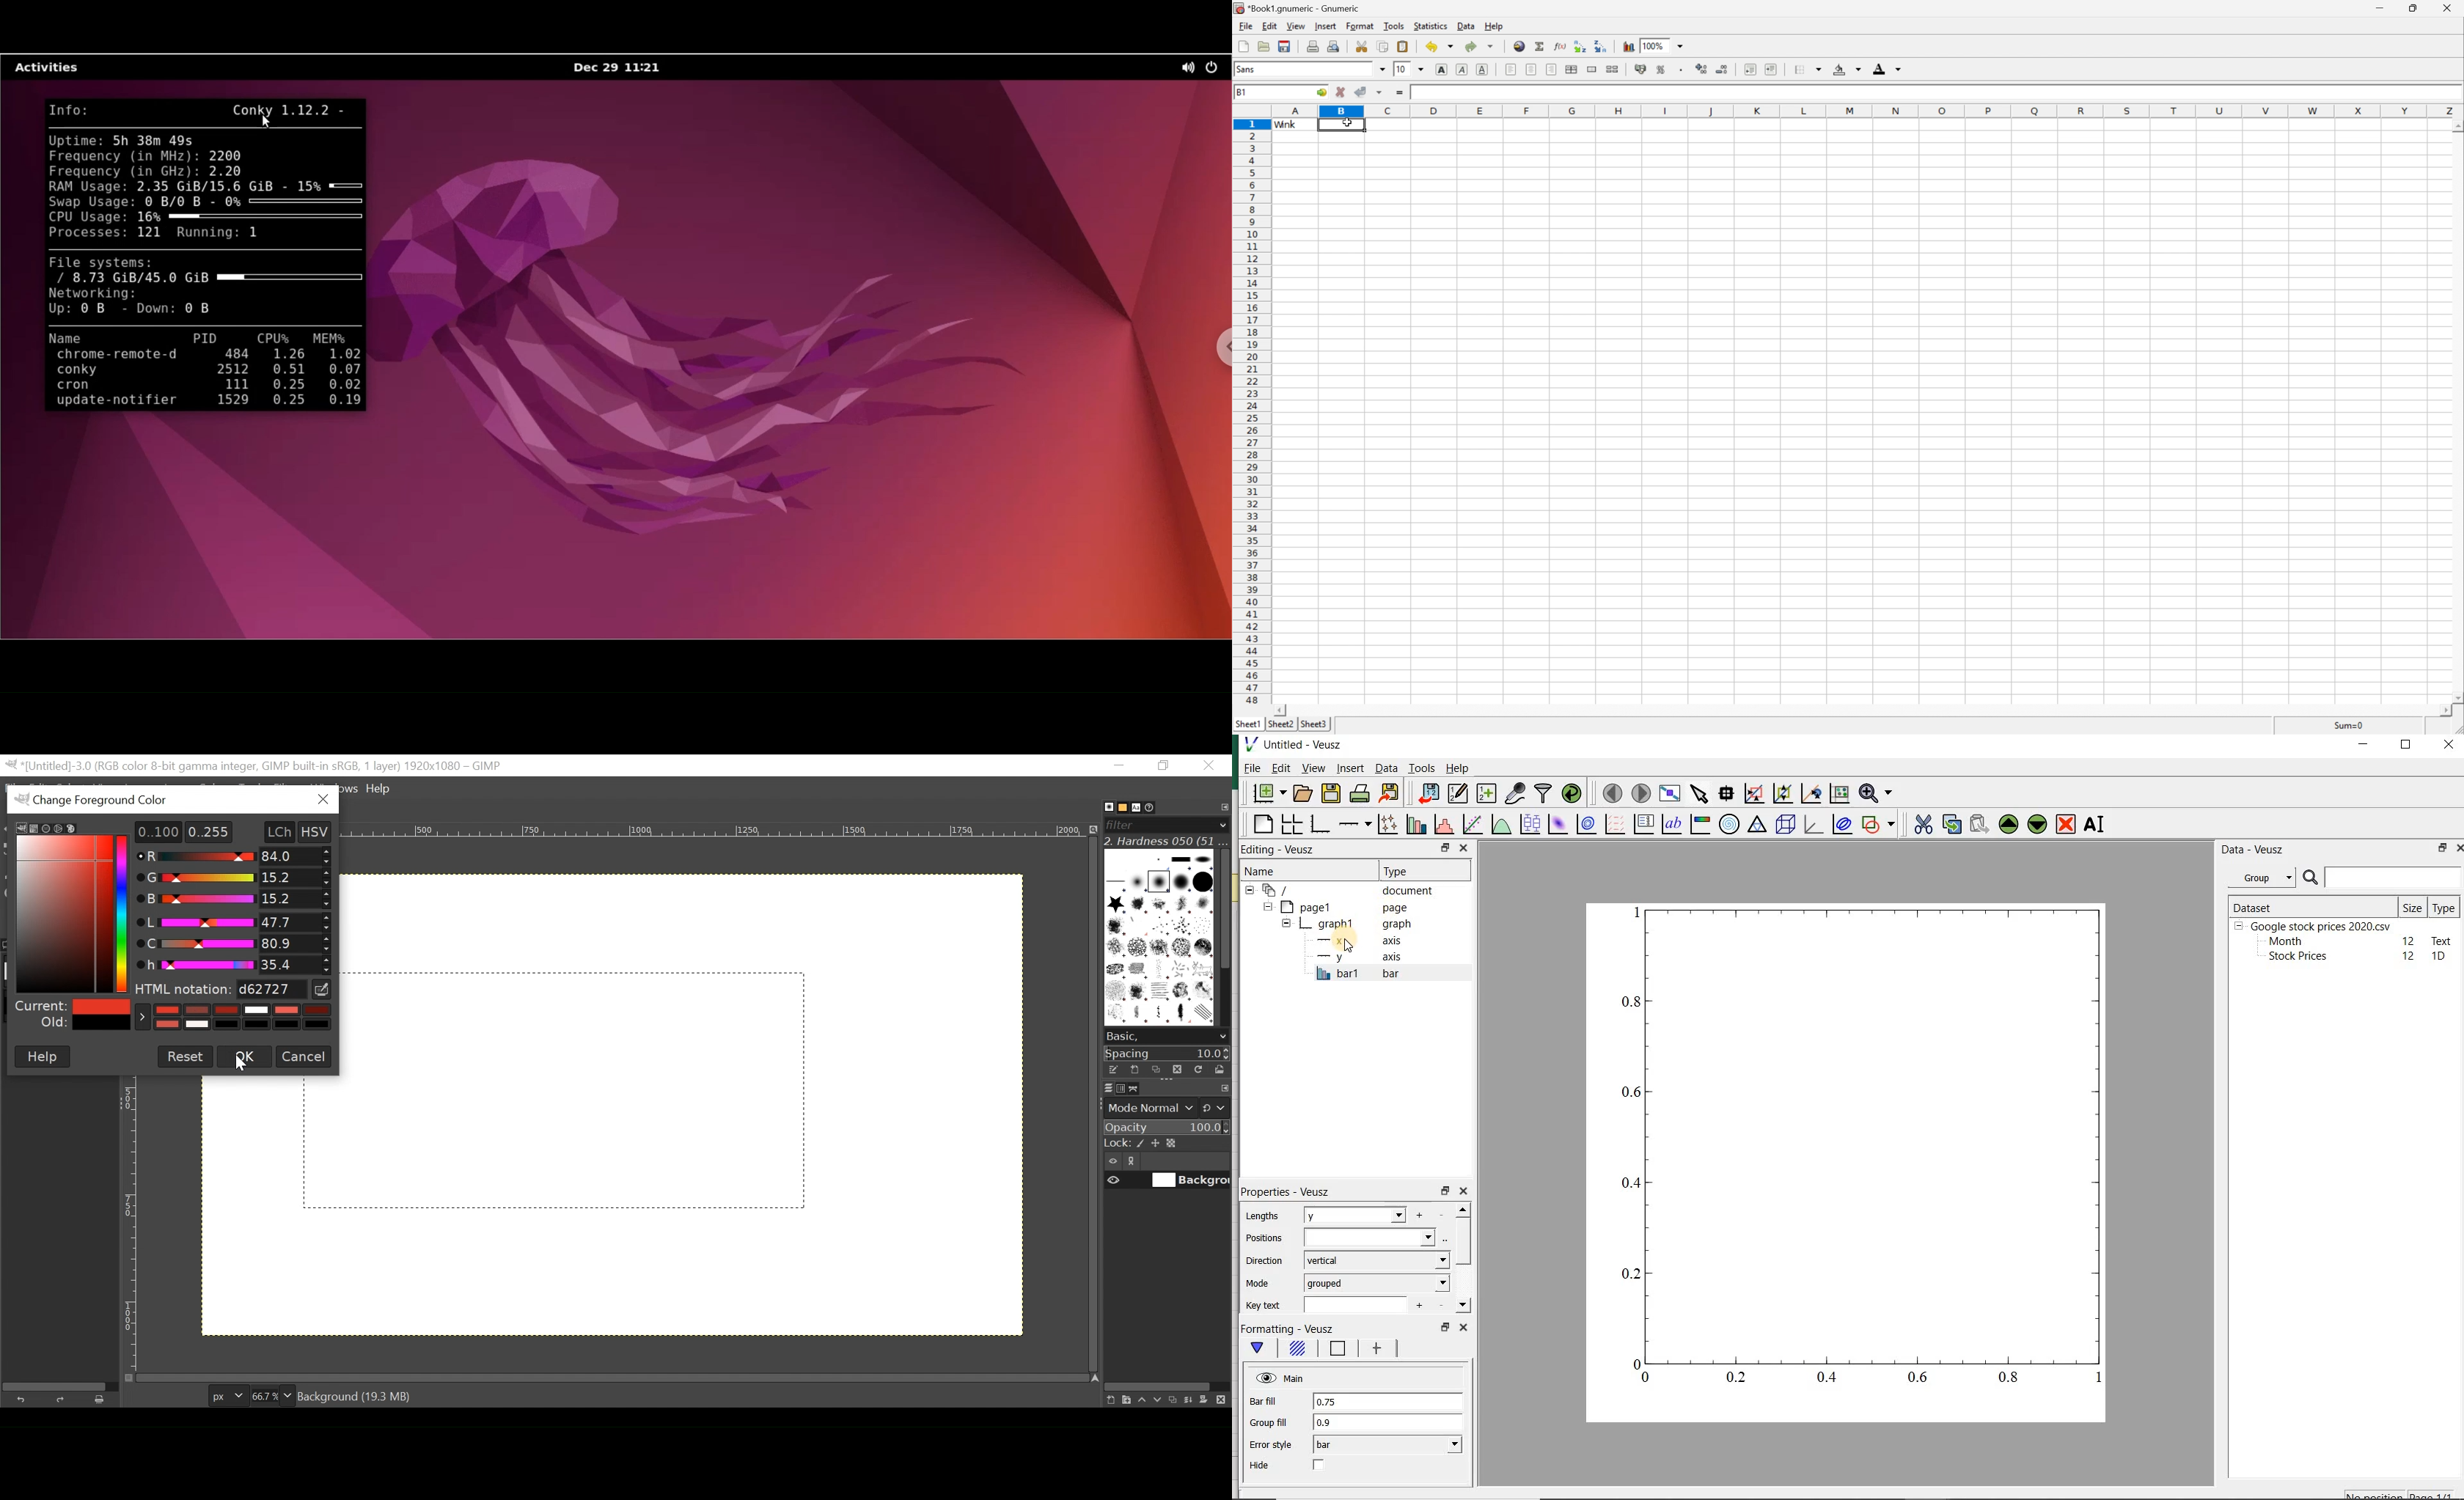 This screenshot has height=1512, width=2464. What do you see at coordinates (1357, 1306) in the screenshot?
I see `input field` at bounding box center [1357, 1306].